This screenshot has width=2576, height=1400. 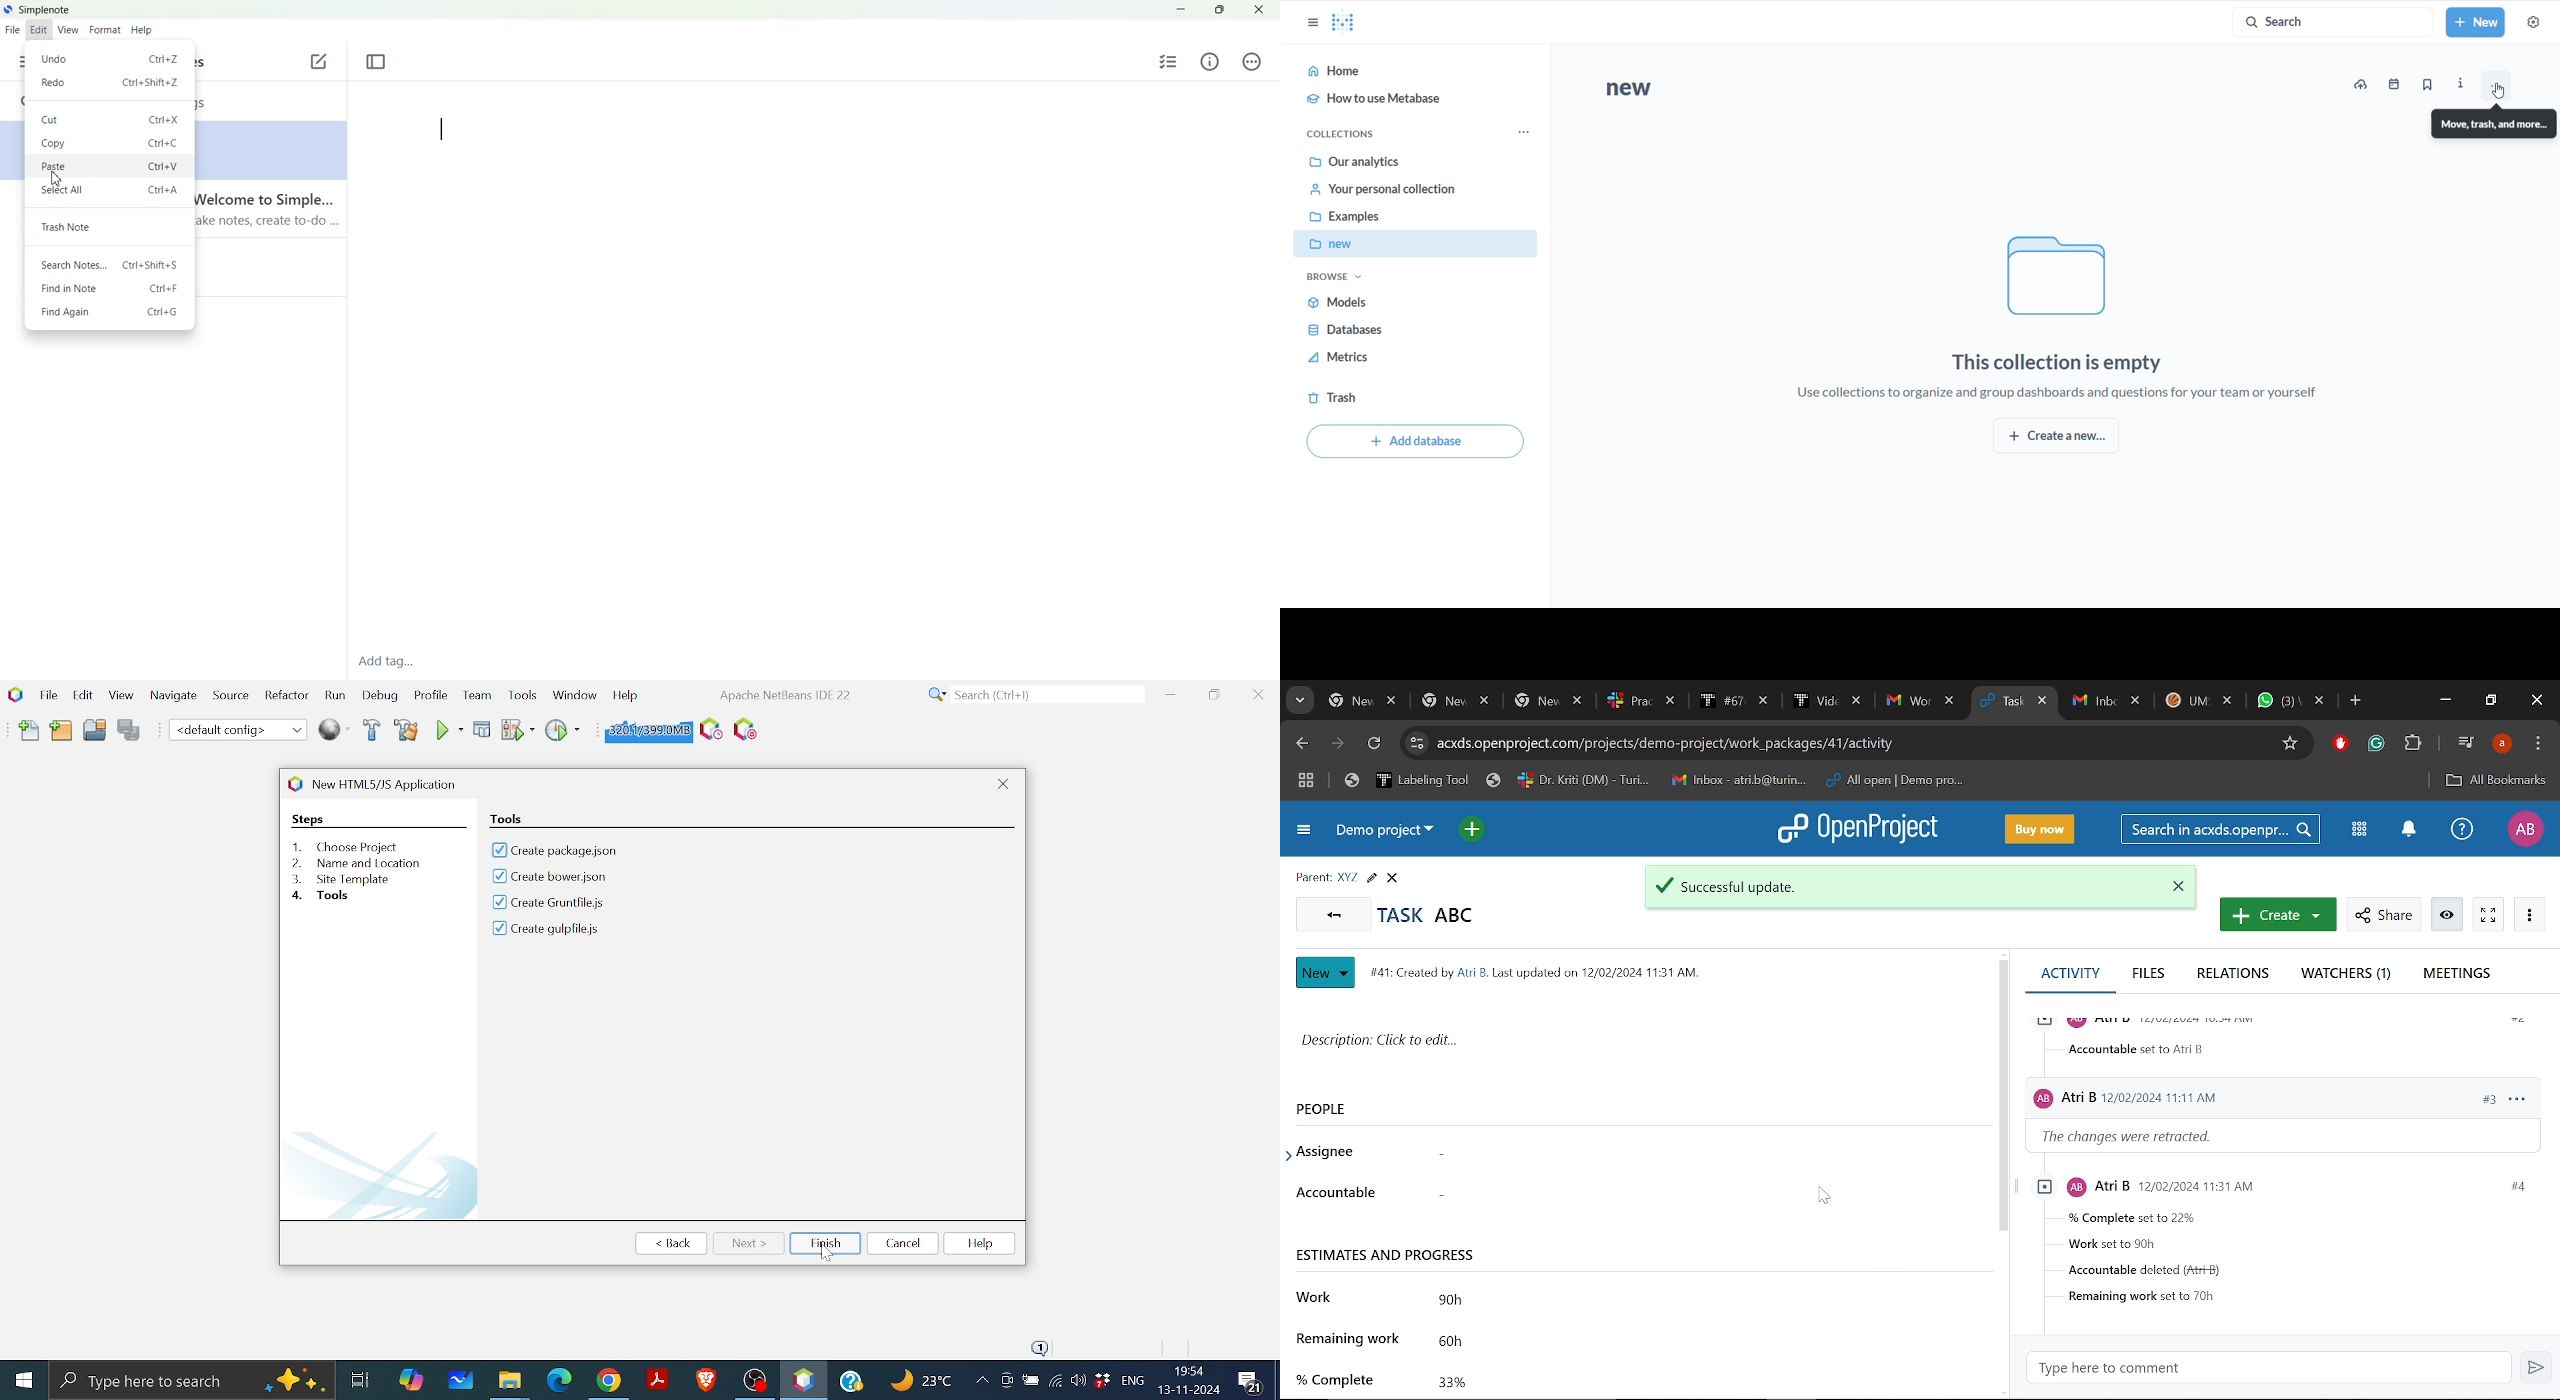 I want to click on Watchers , so click(x=2349, y=975).